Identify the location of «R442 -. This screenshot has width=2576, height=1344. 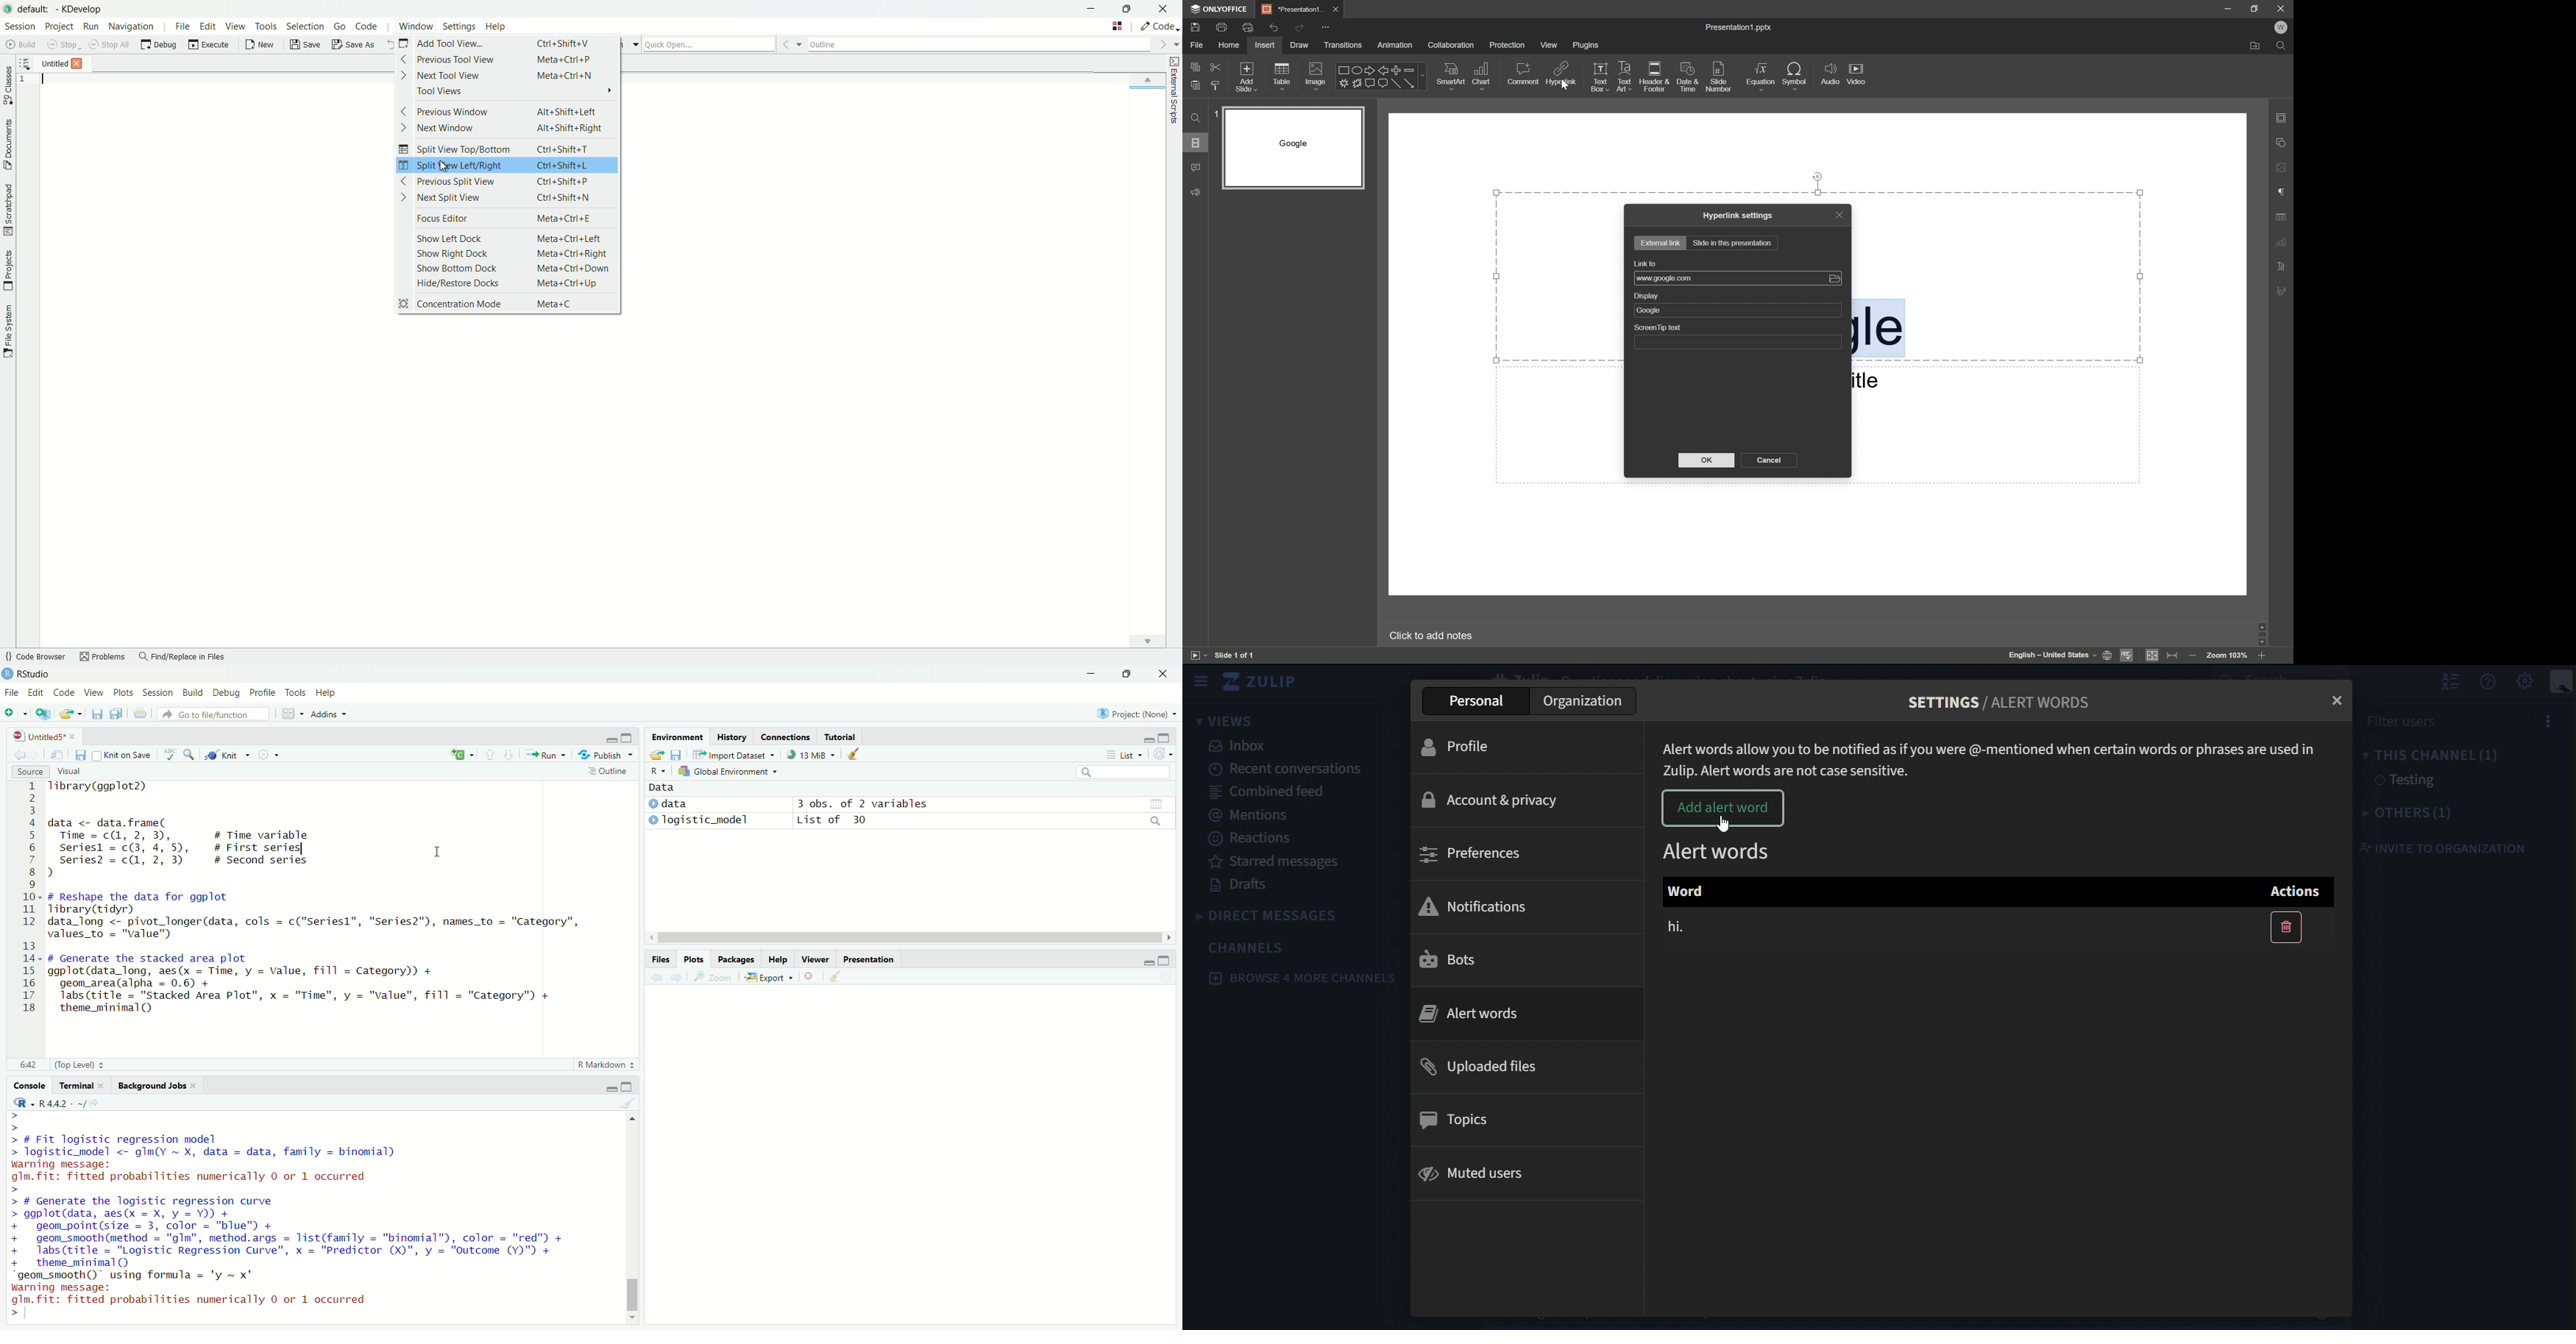
(58, 1101).